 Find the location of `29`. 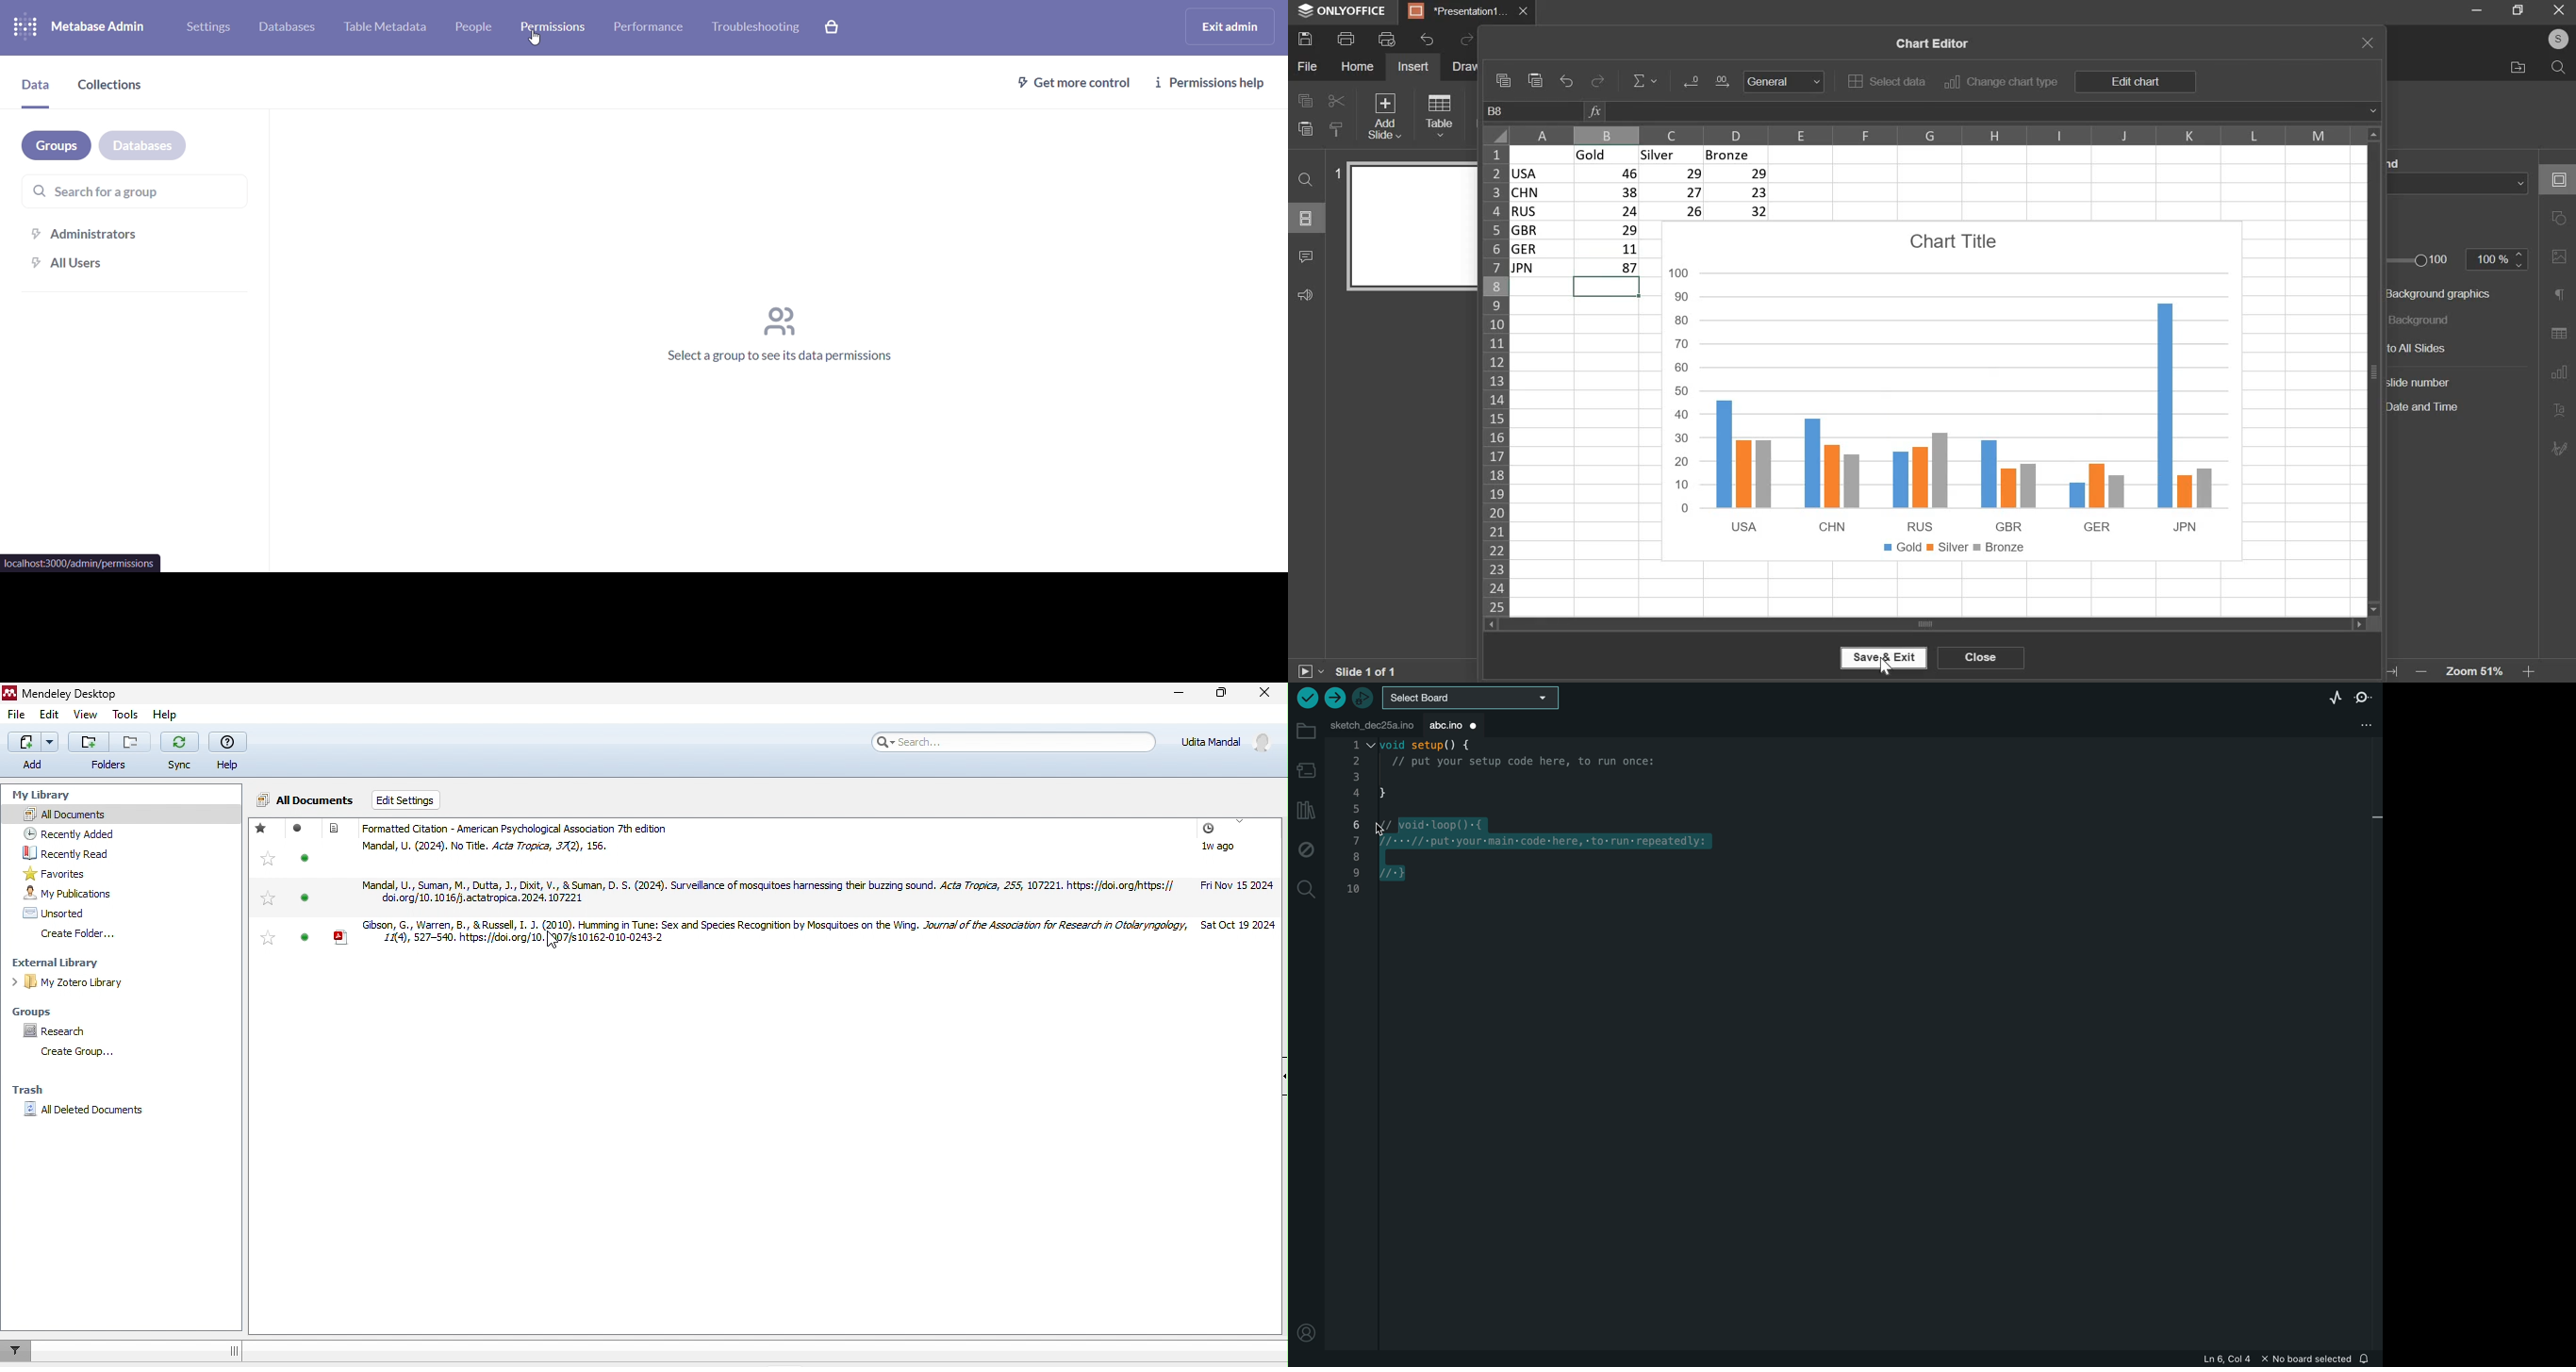

29 is located at coordinates (1739, 173).